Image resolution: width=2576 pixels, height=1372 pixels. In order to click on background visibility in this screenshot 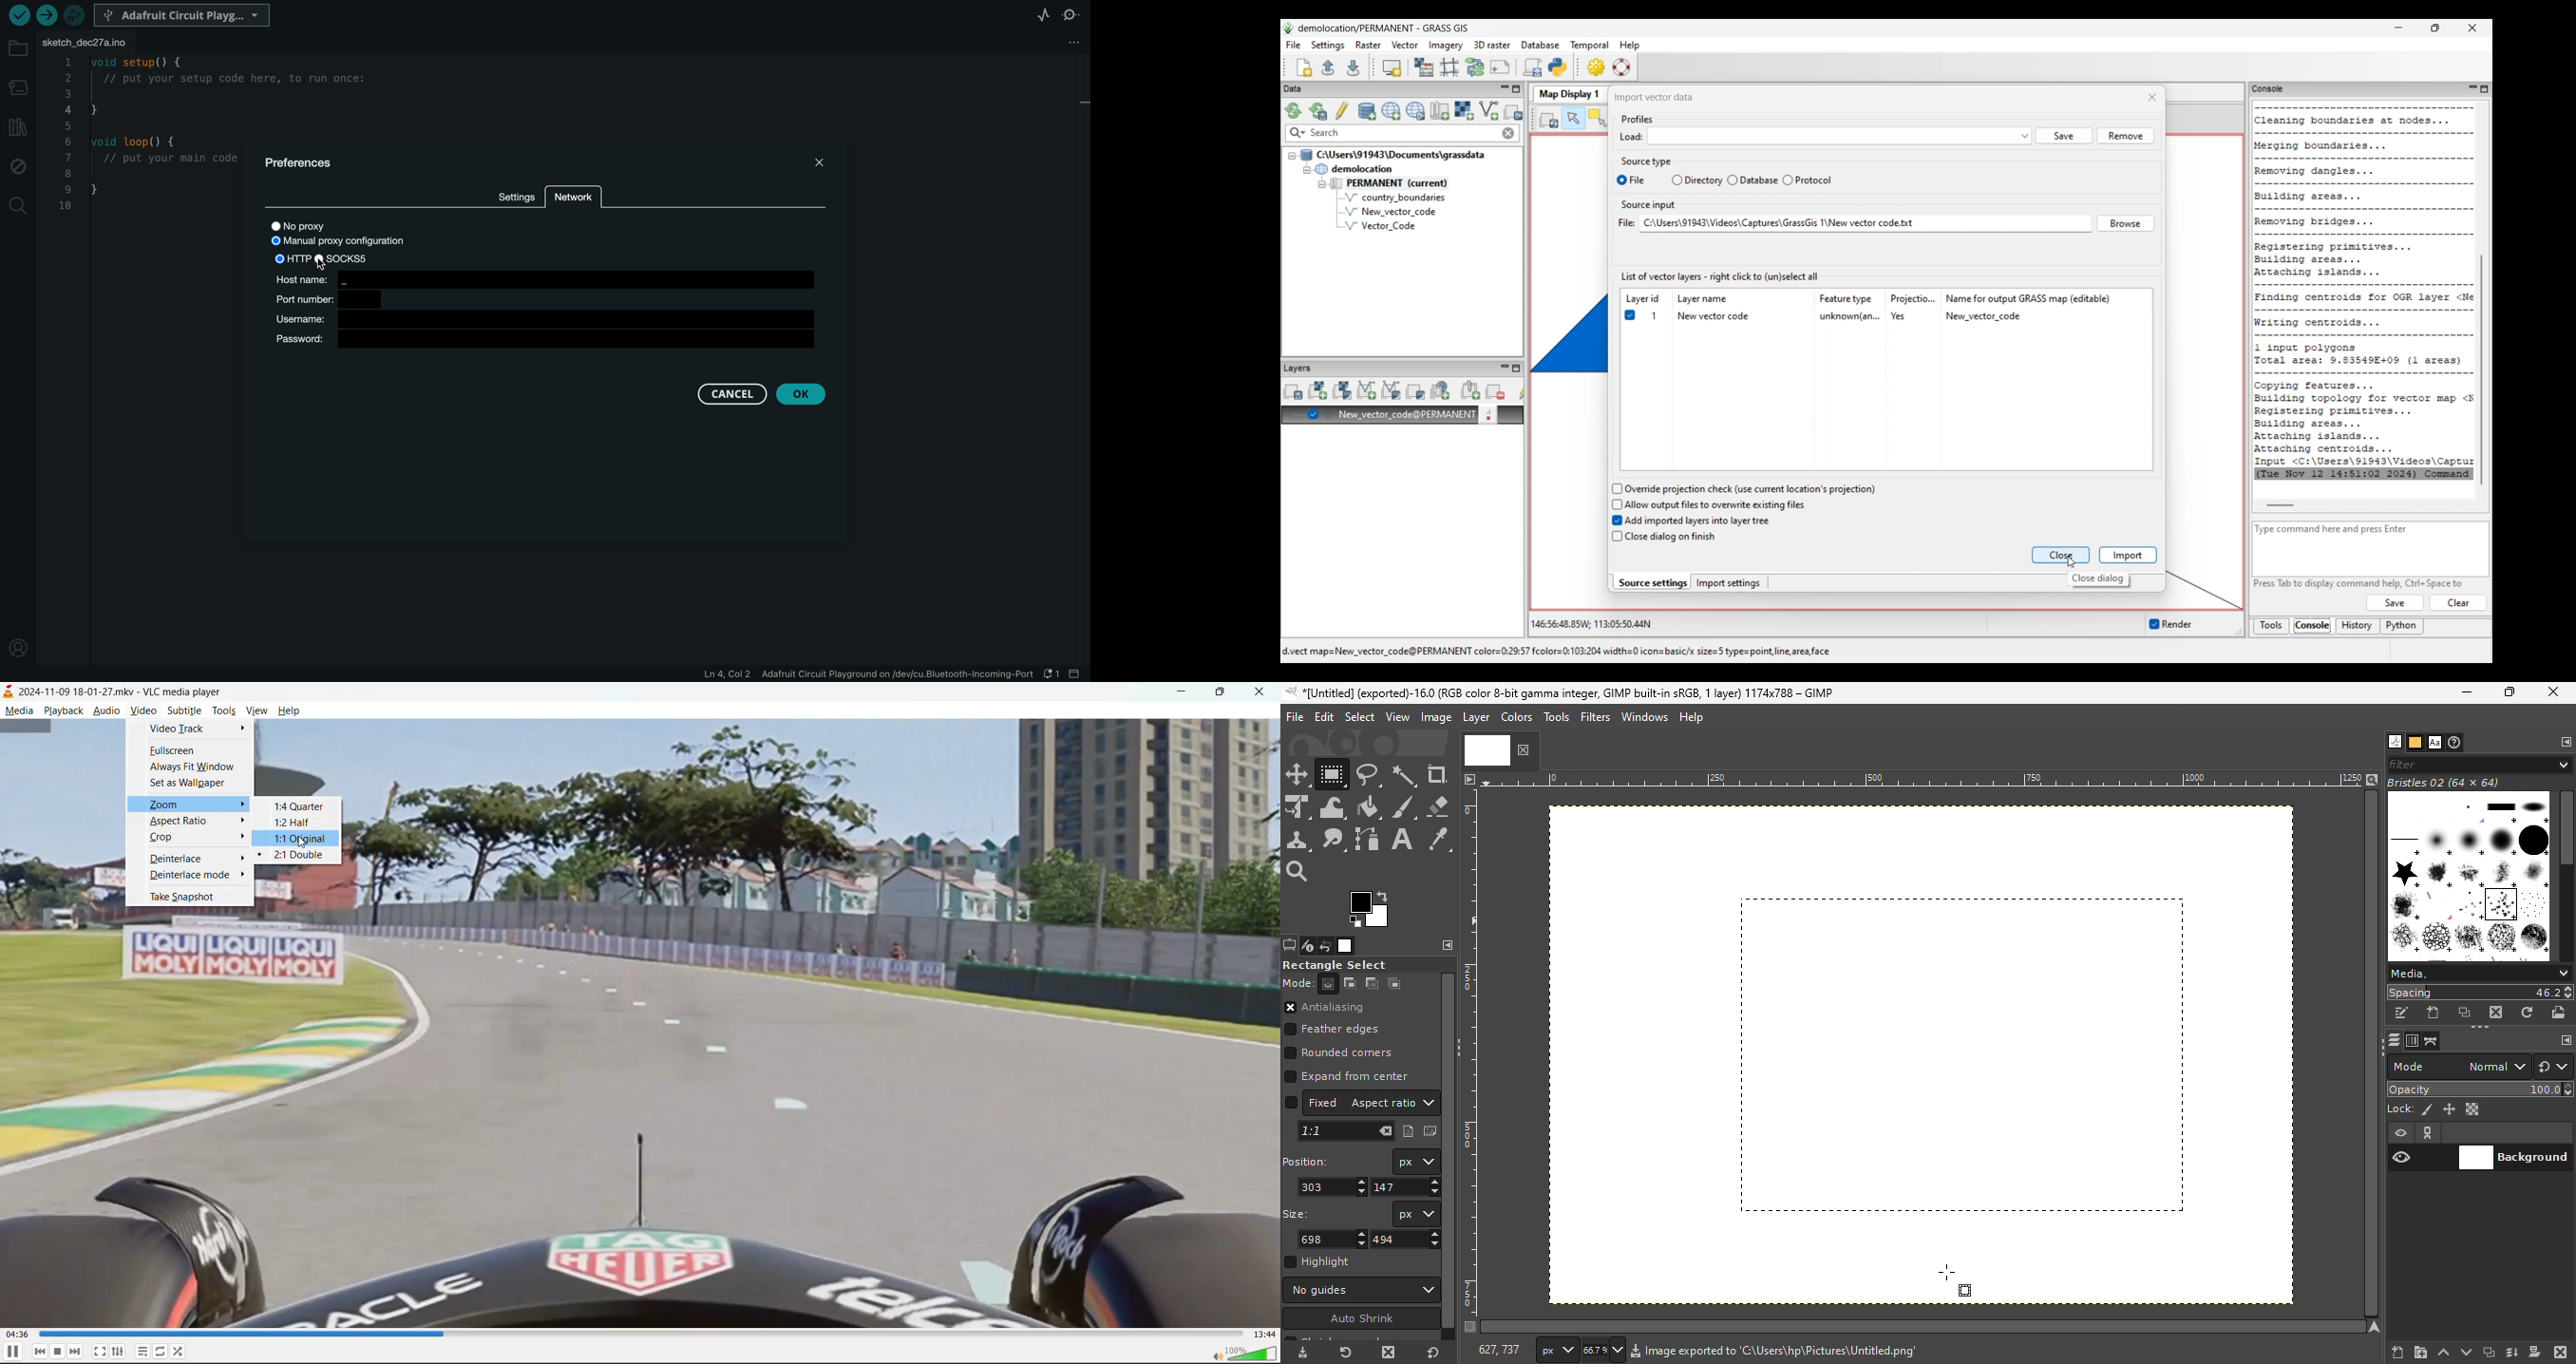, I will do `click(2429, 1133)`.